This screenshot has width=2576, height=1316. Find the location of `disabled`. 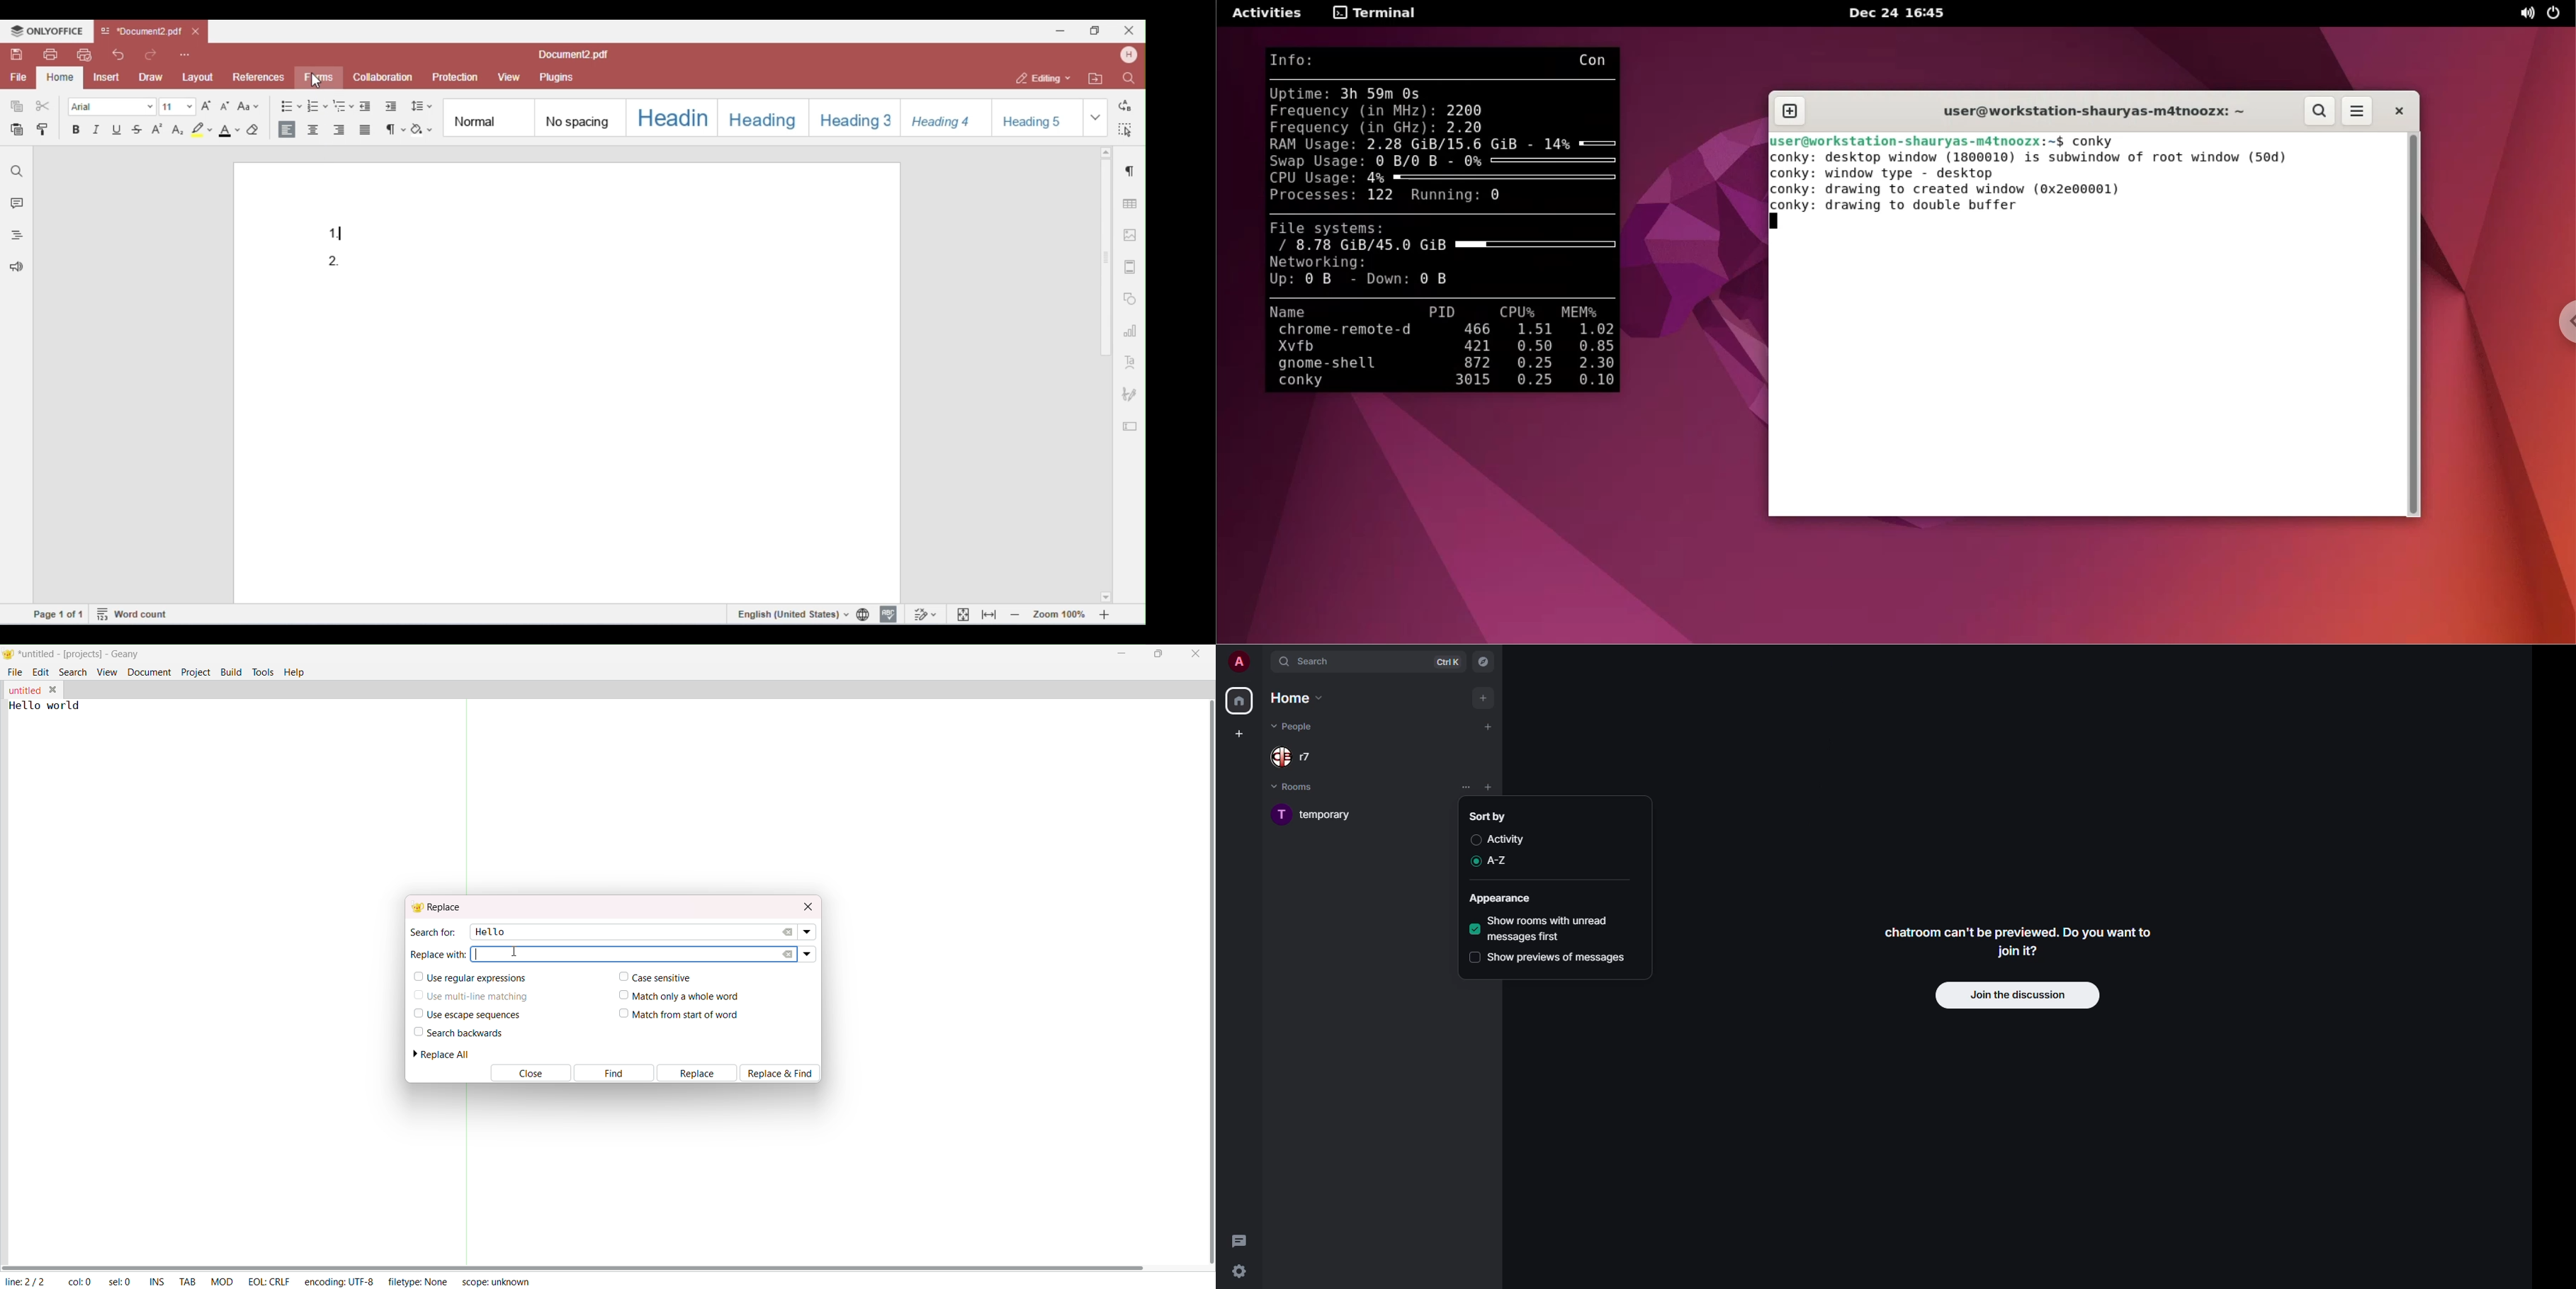

disabled is located at coordinates (1475, 839).